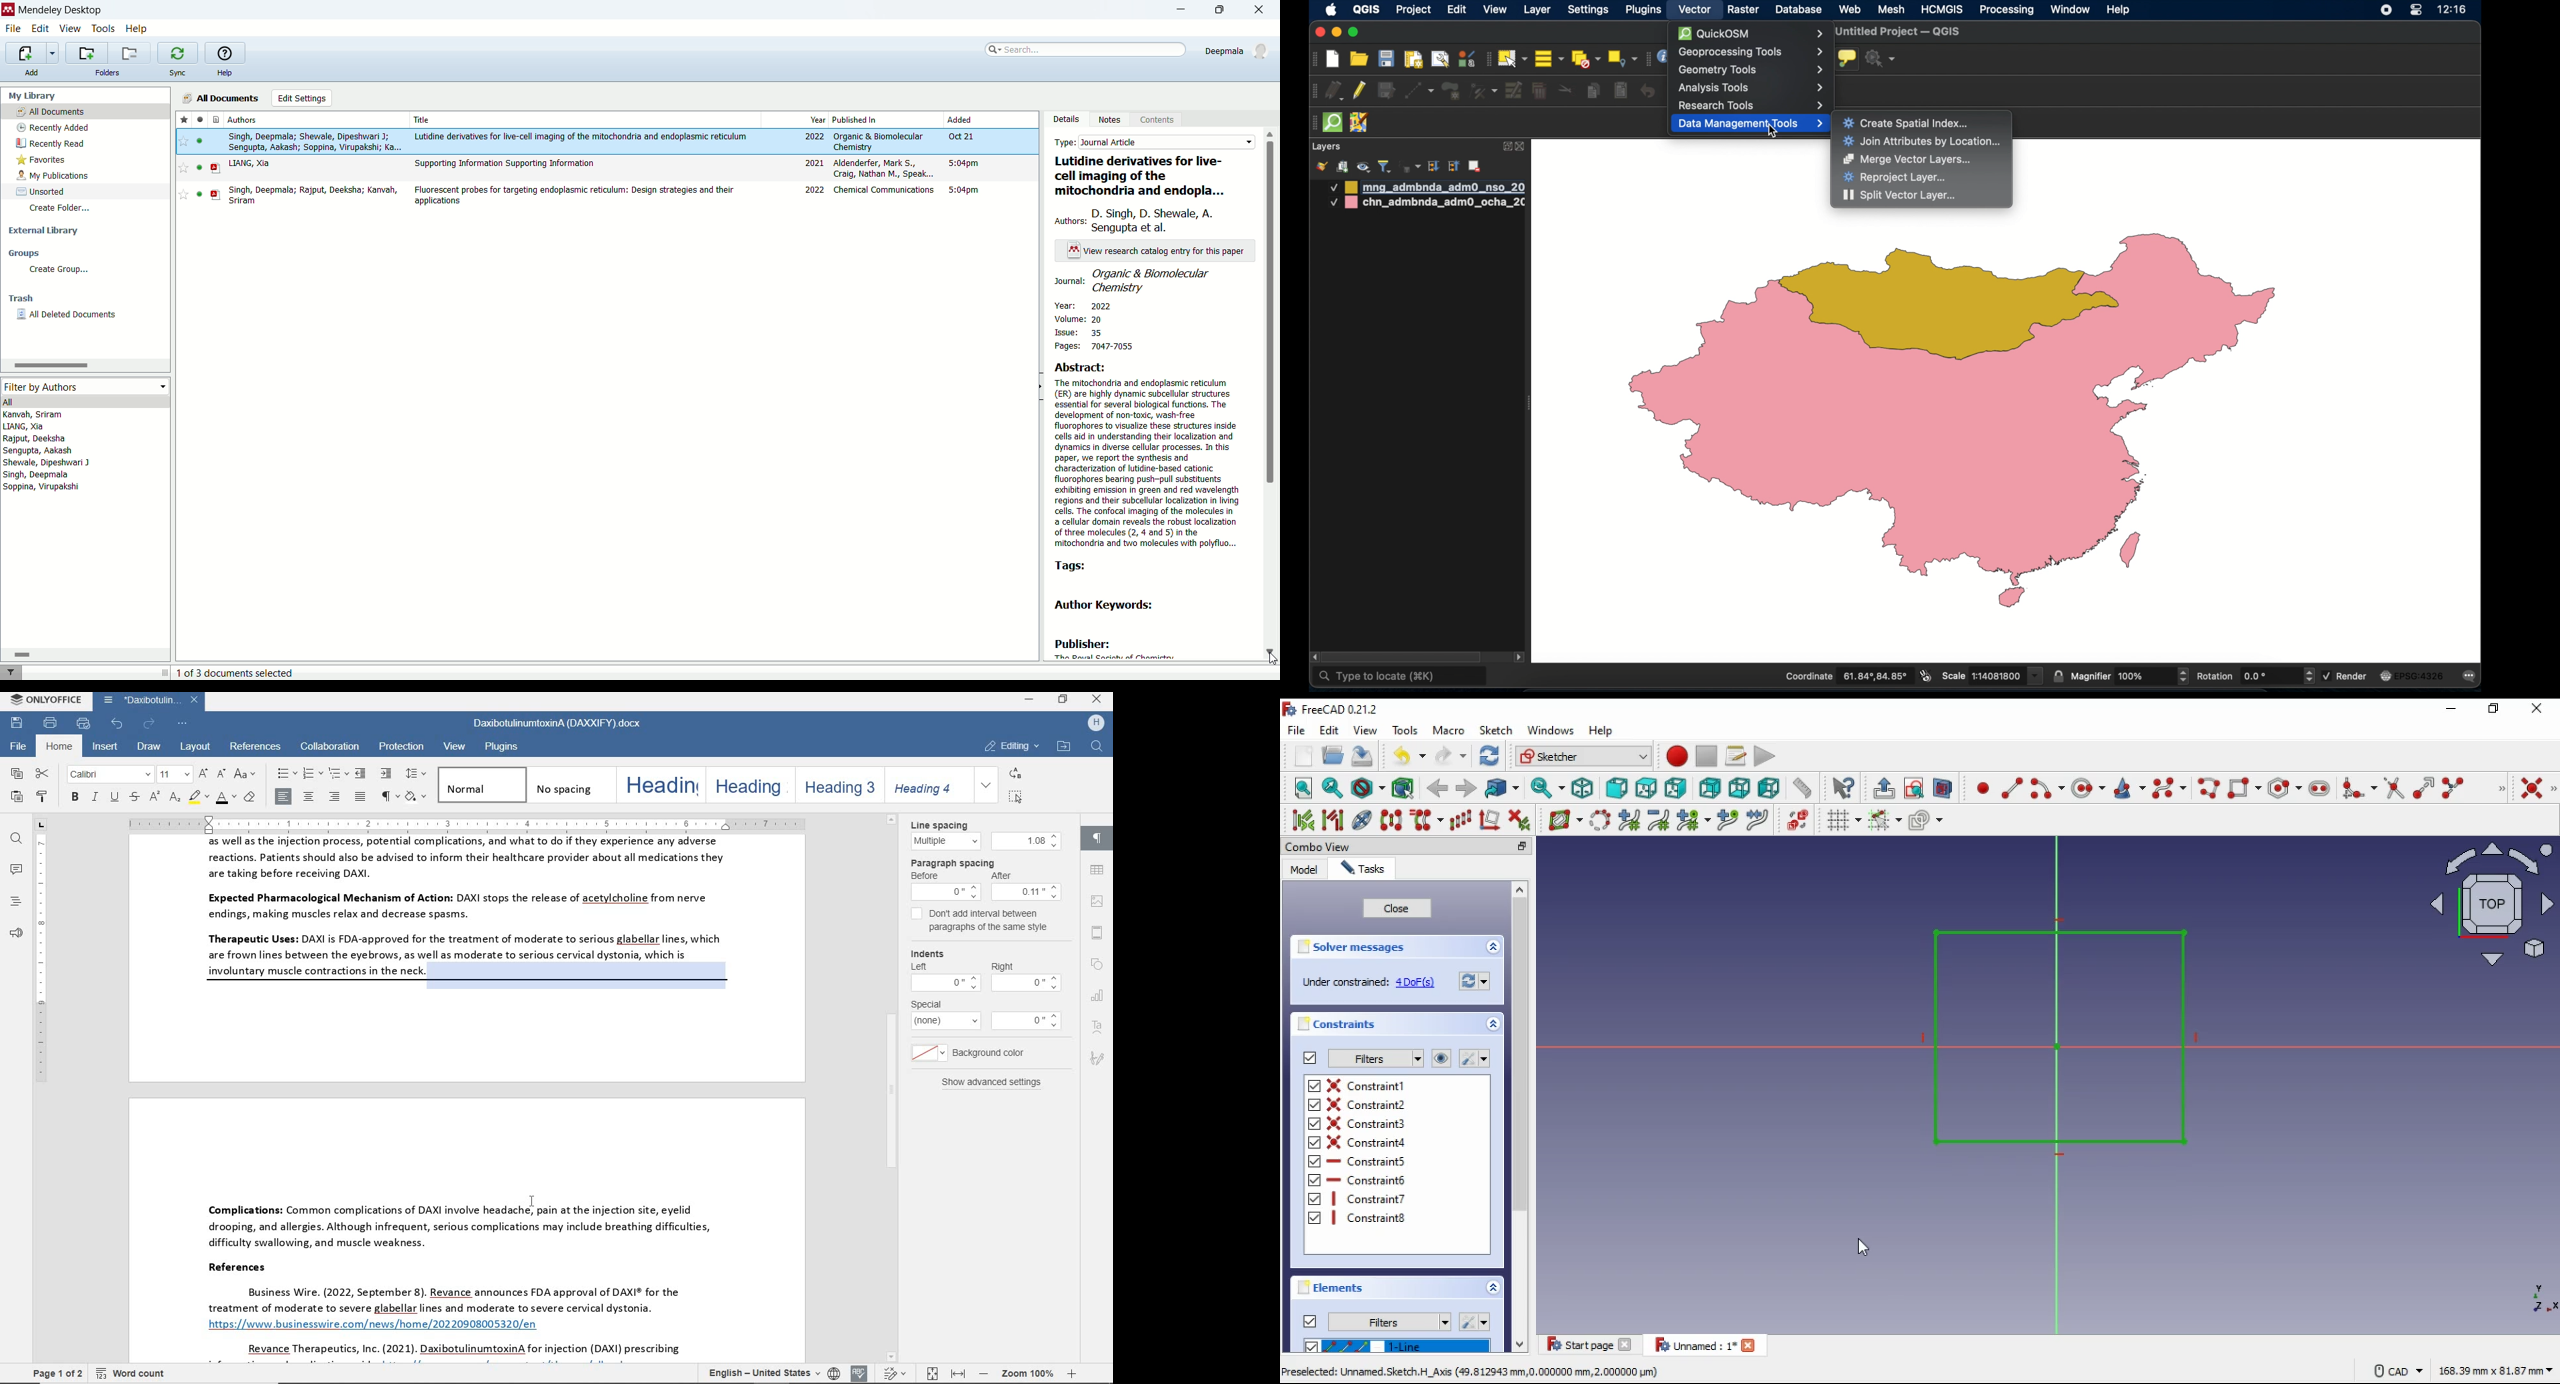 The width and height of the screenshot is (2576, 1400). What do you see at coordinates (1331, 10) in the screenshot?
I see `apple icon` at bounding box center [1331, 10].